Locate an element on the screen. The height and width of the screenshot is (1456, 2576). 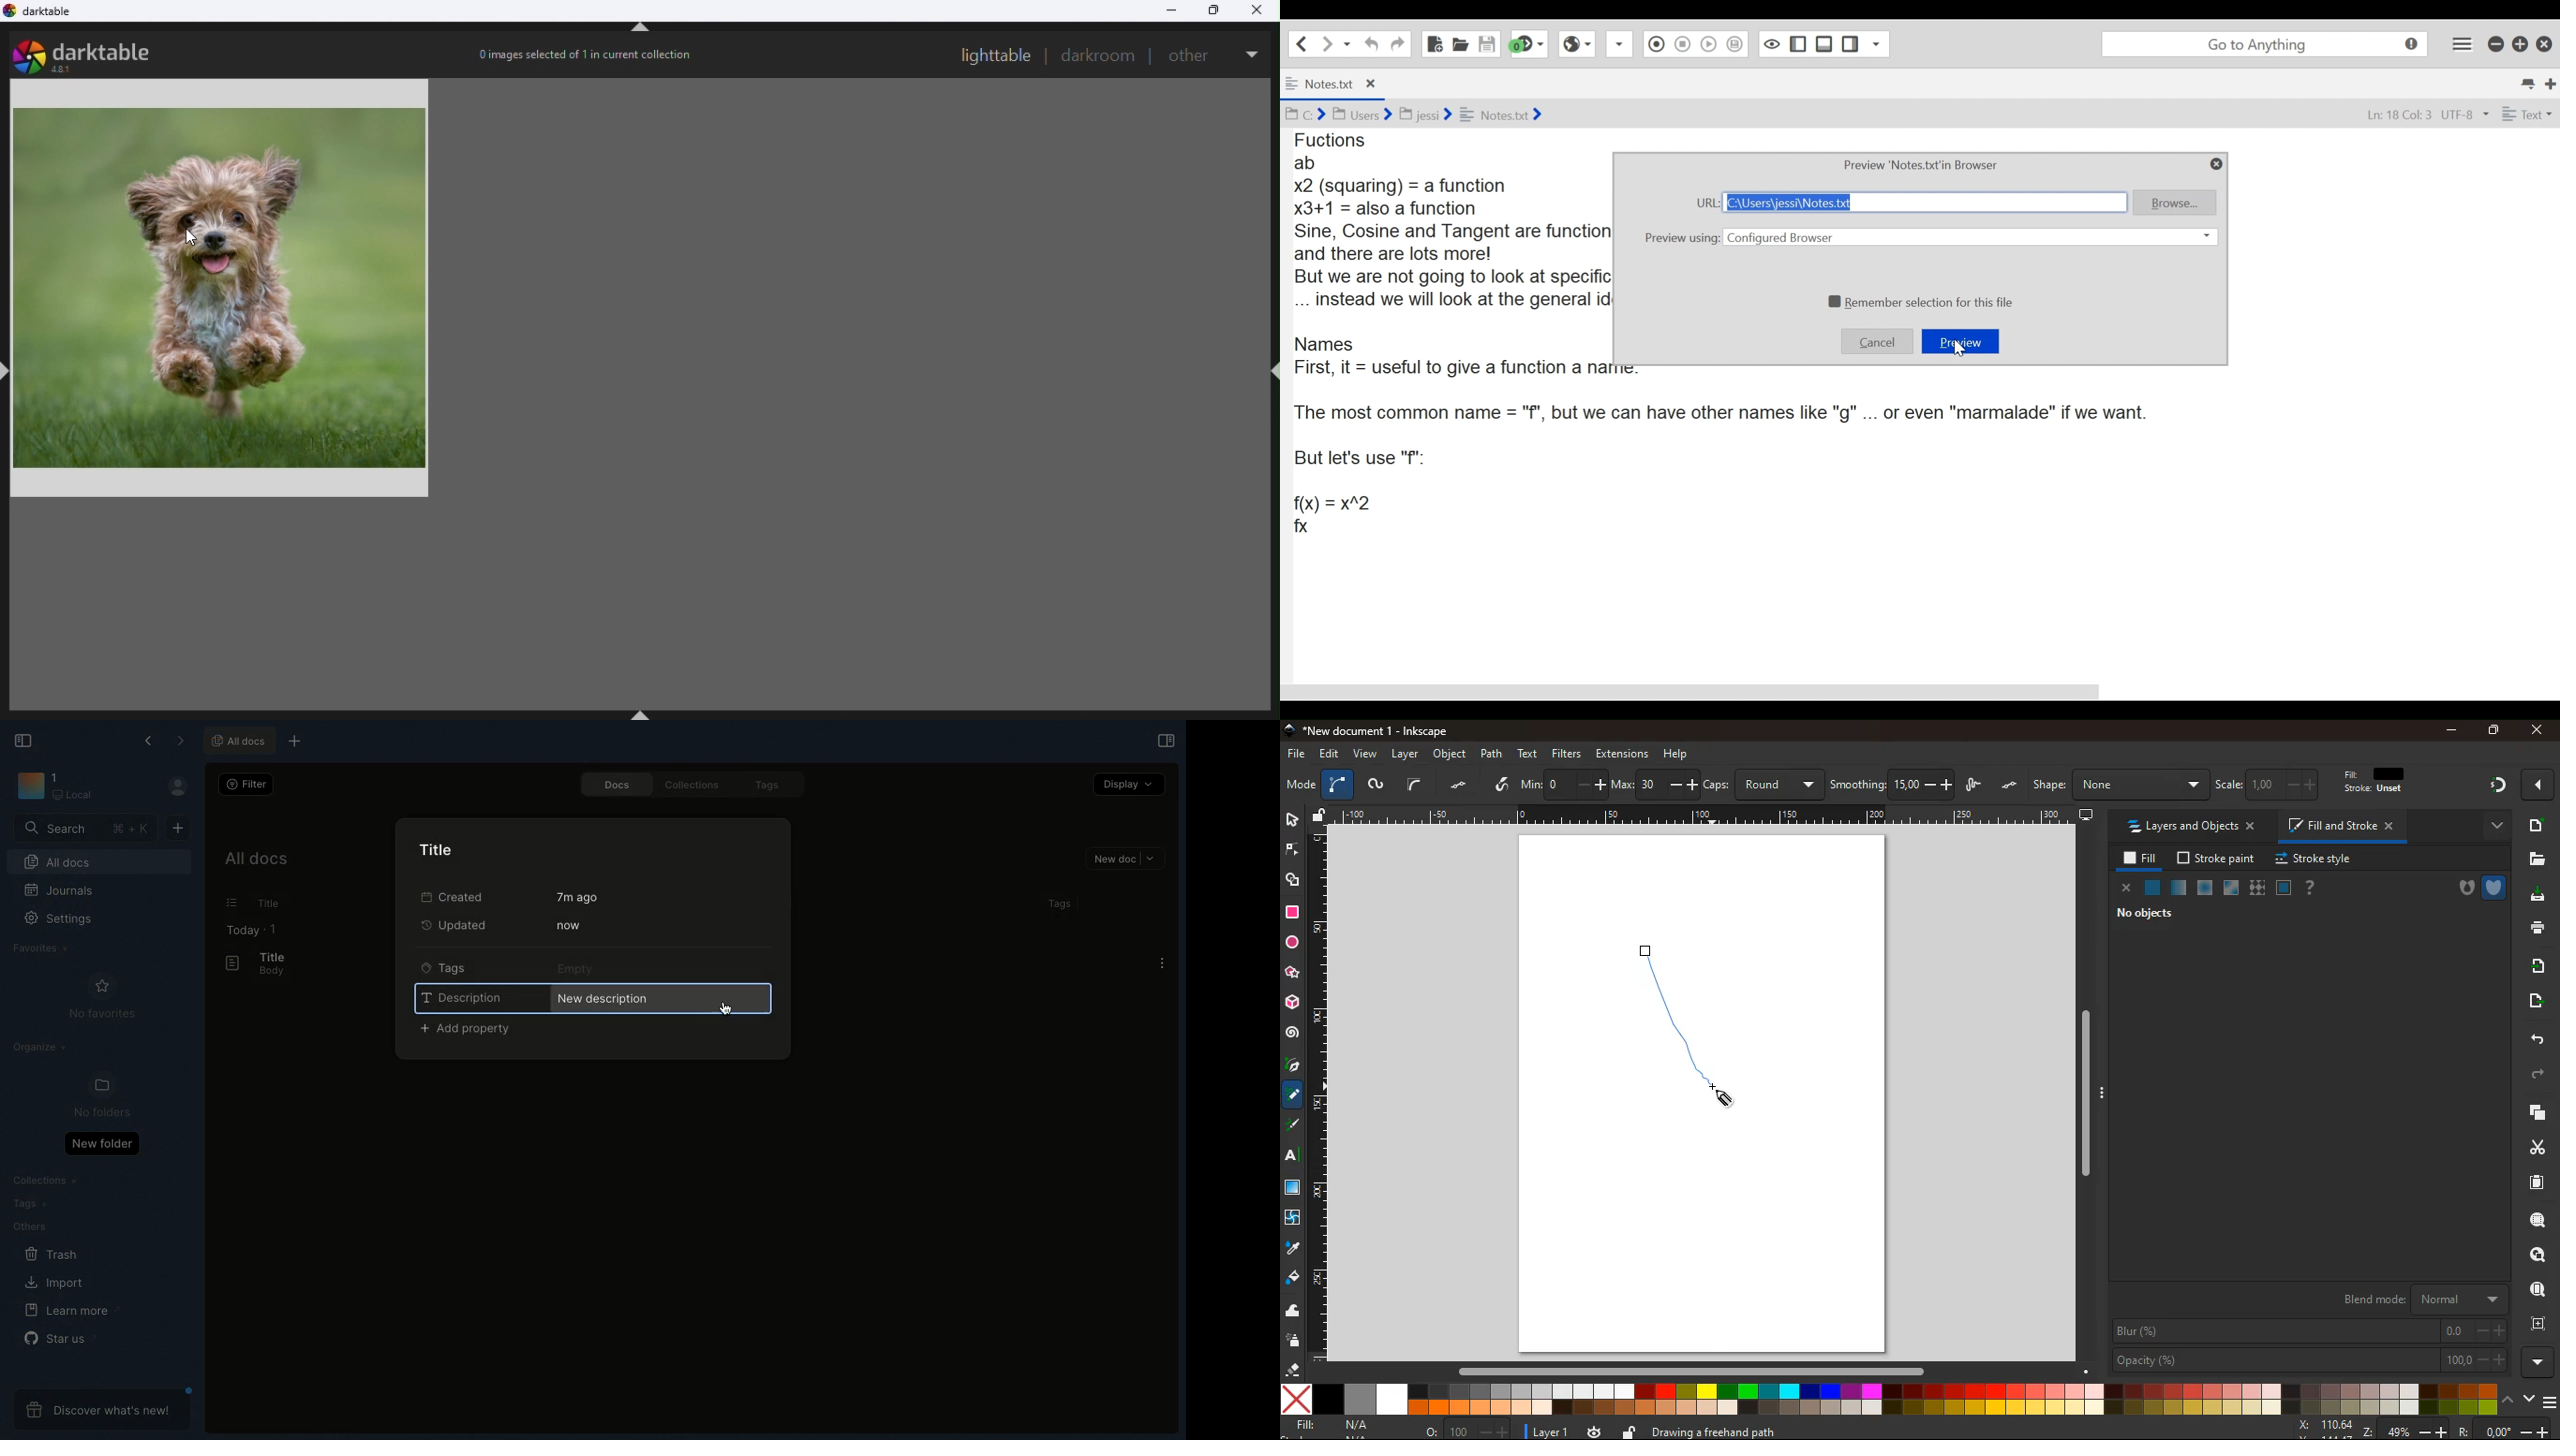
files is located at coordinates (2537, 860).